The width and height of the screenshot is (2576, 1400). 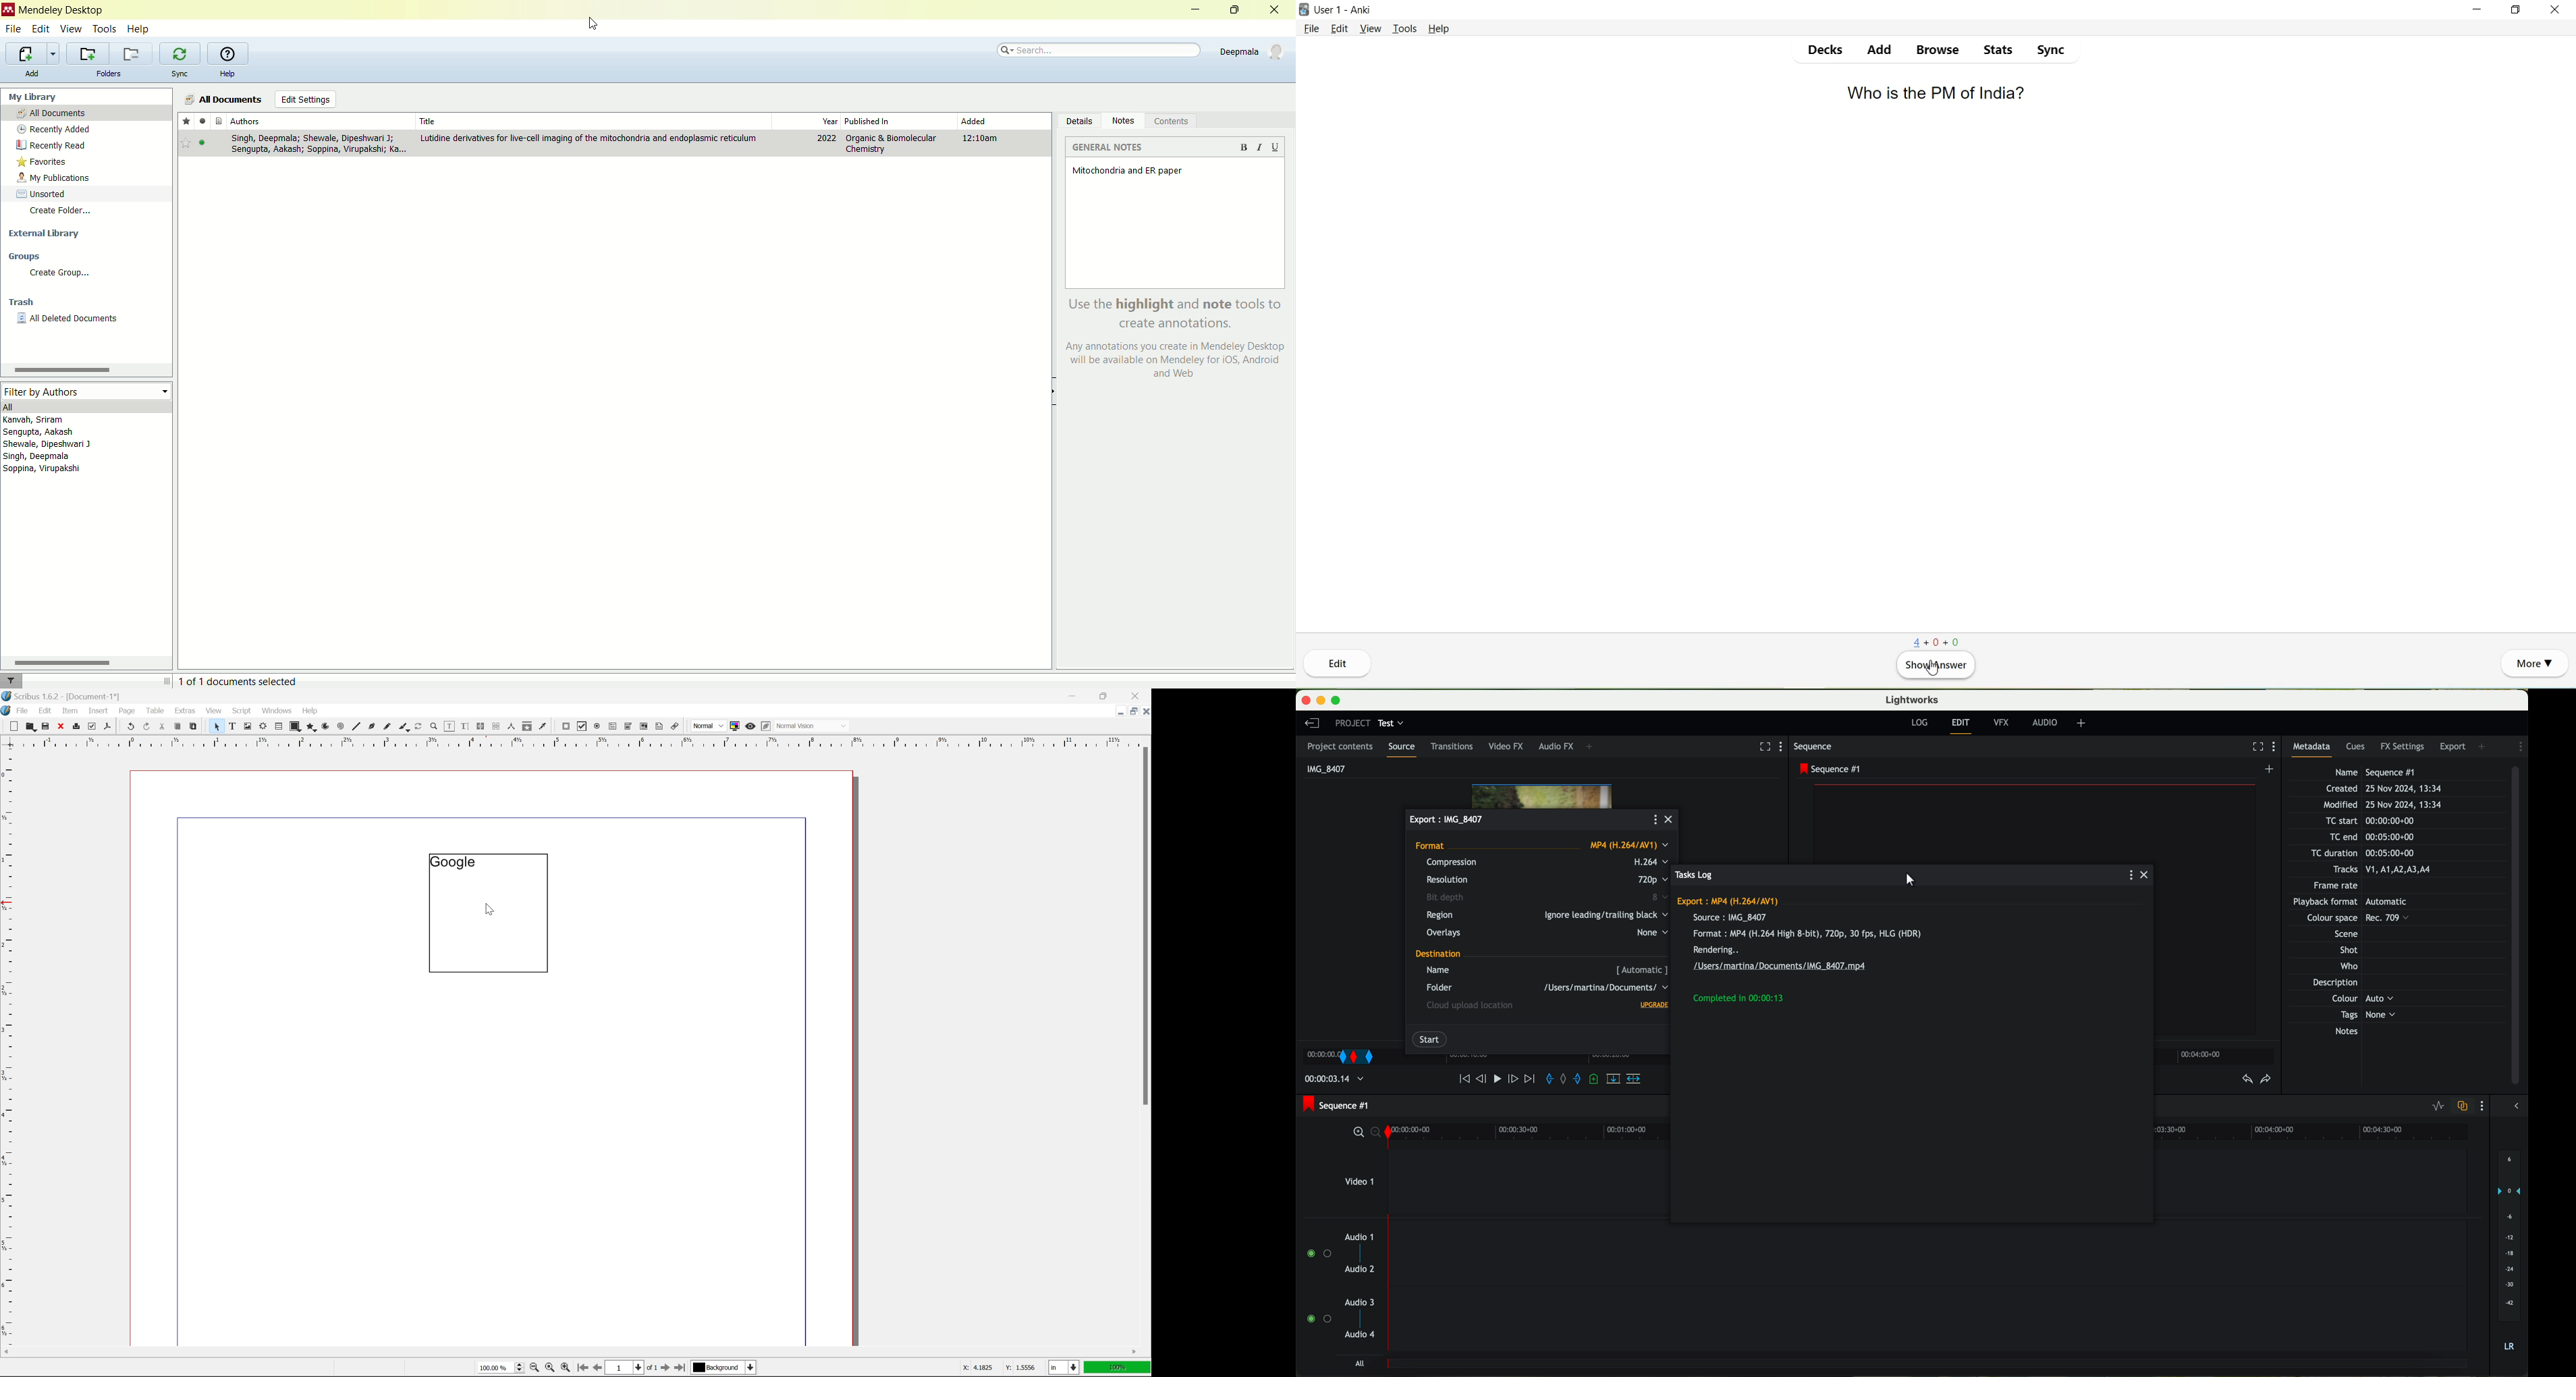 What do you see at coordinates (733, 726) in the screenshot?
I see `toggle color management system` at bounding box center [733, 726].